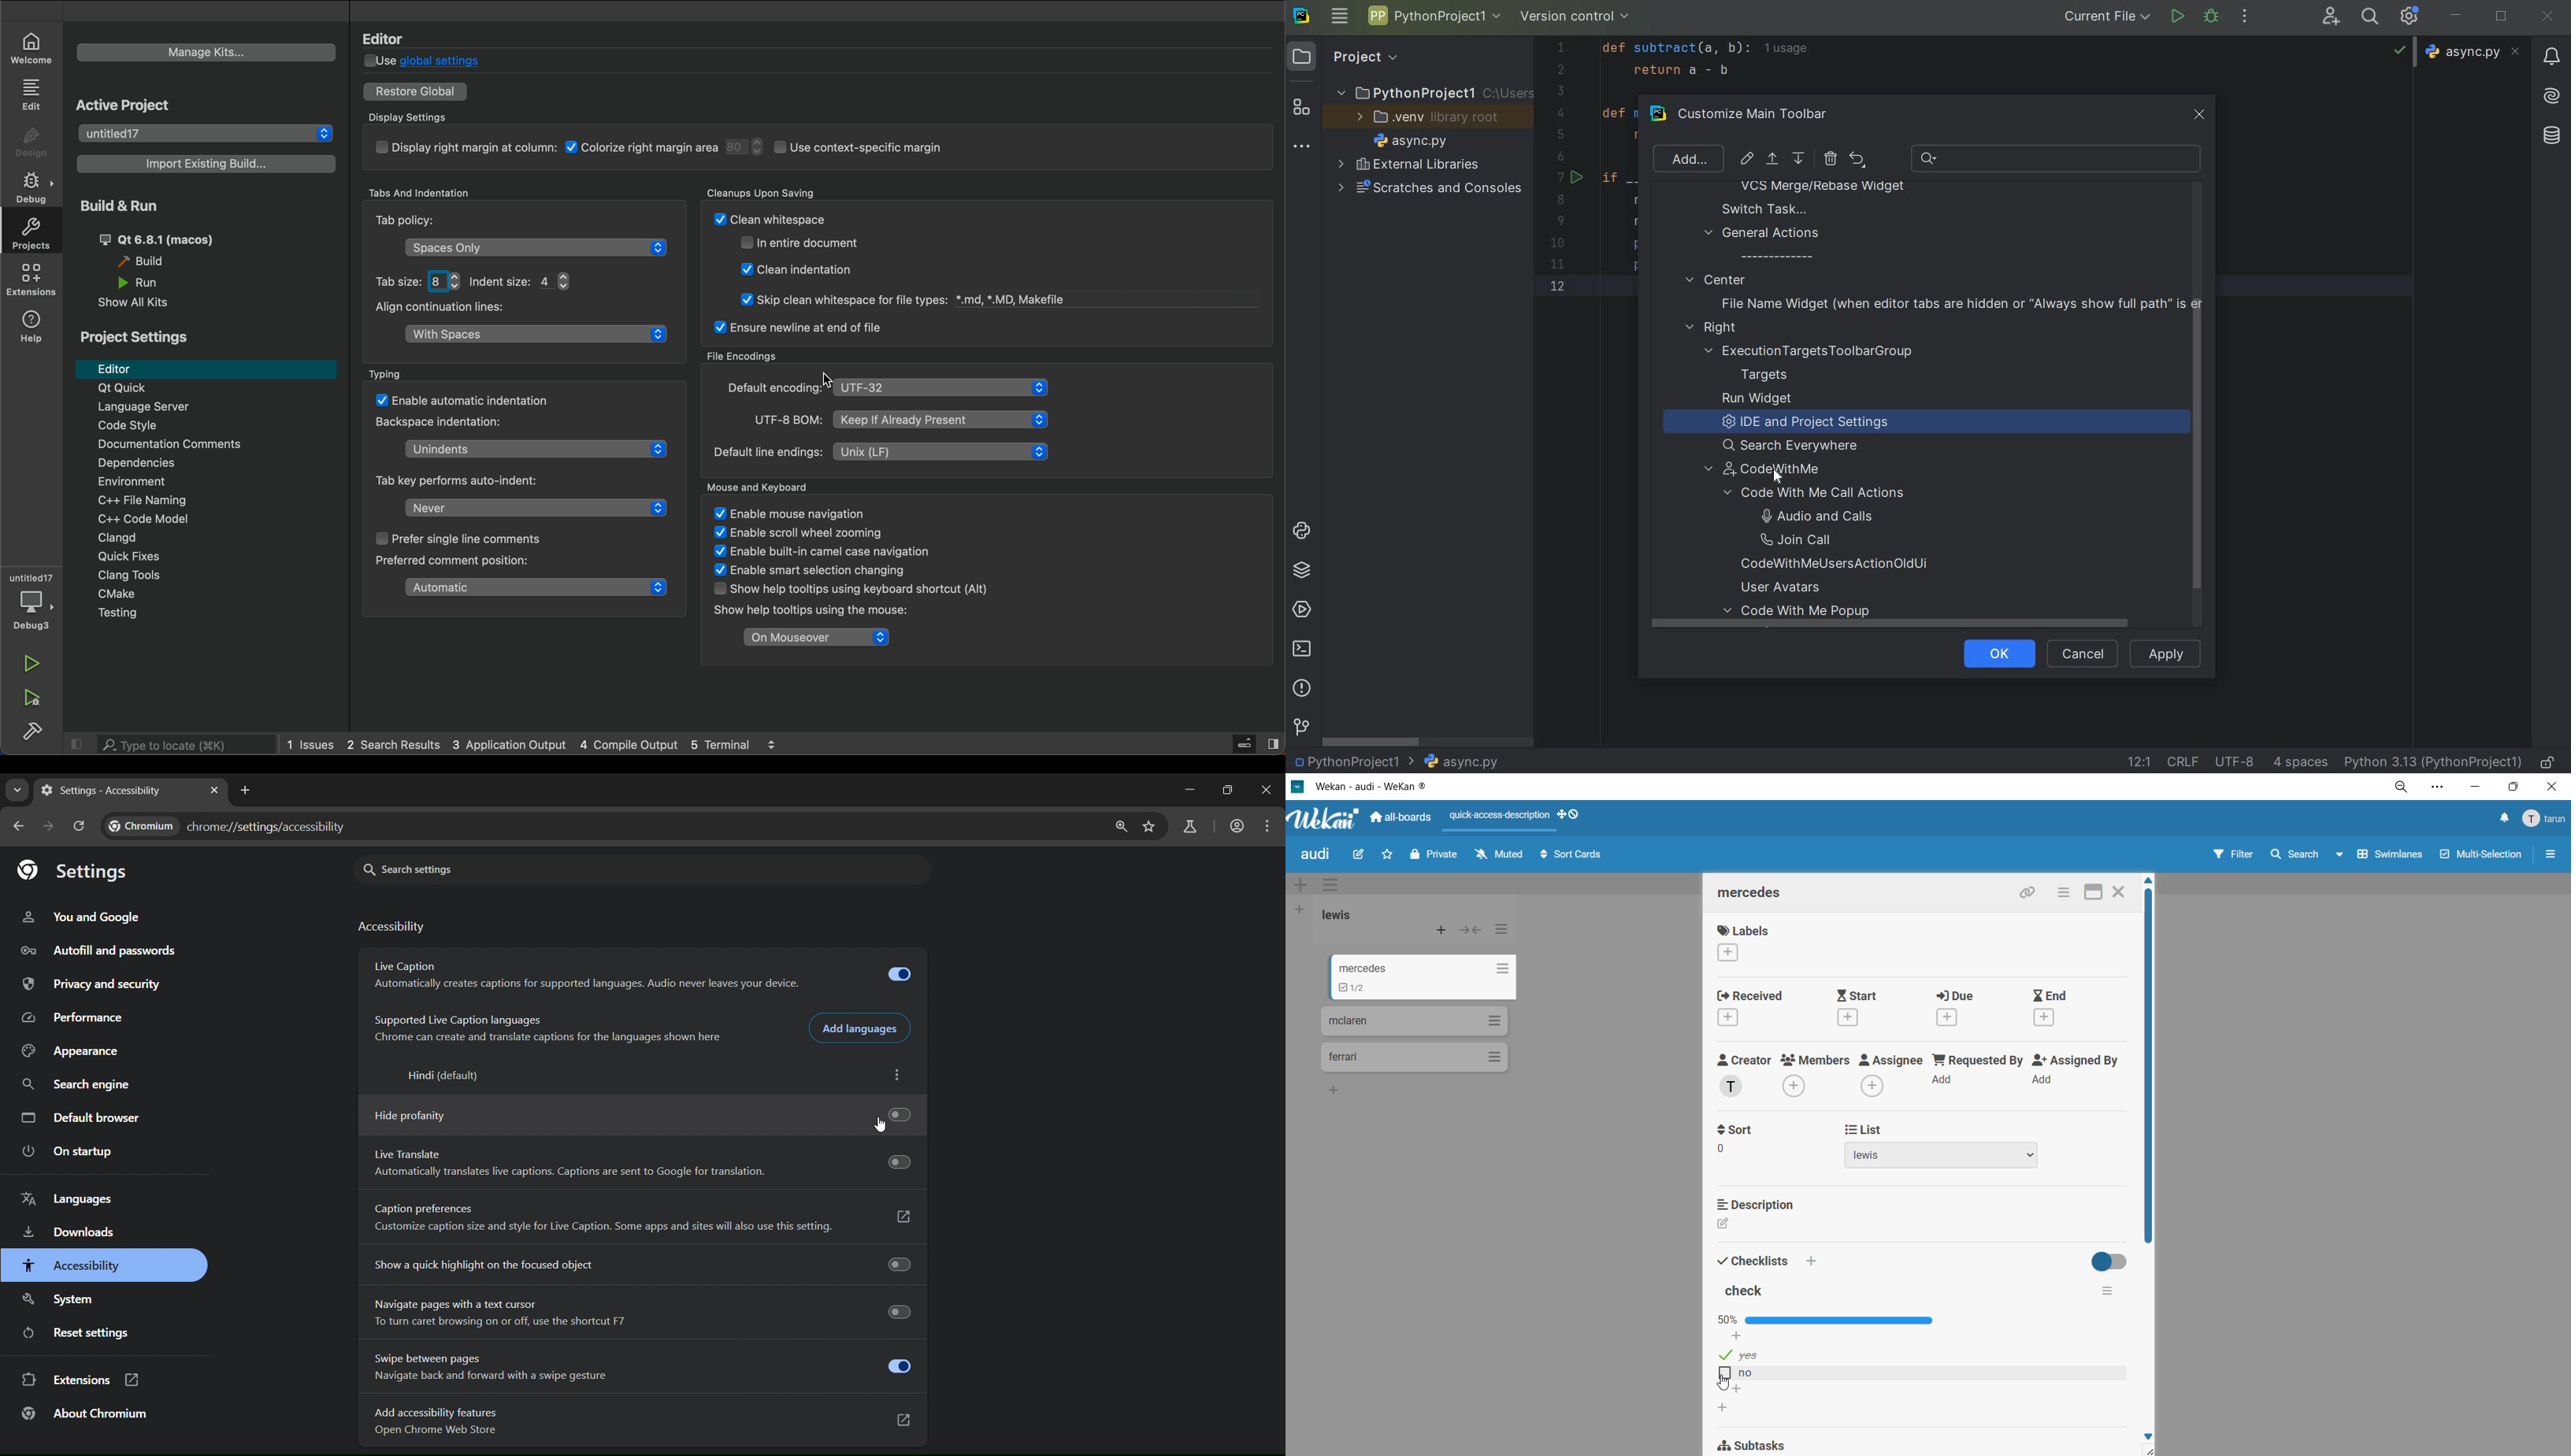 The image size is (2576, 1456). What do you see at coordinates (768, 486) in the screenshot?
I see `Mouse ad Keyboard` at bounding box center [768, 486].